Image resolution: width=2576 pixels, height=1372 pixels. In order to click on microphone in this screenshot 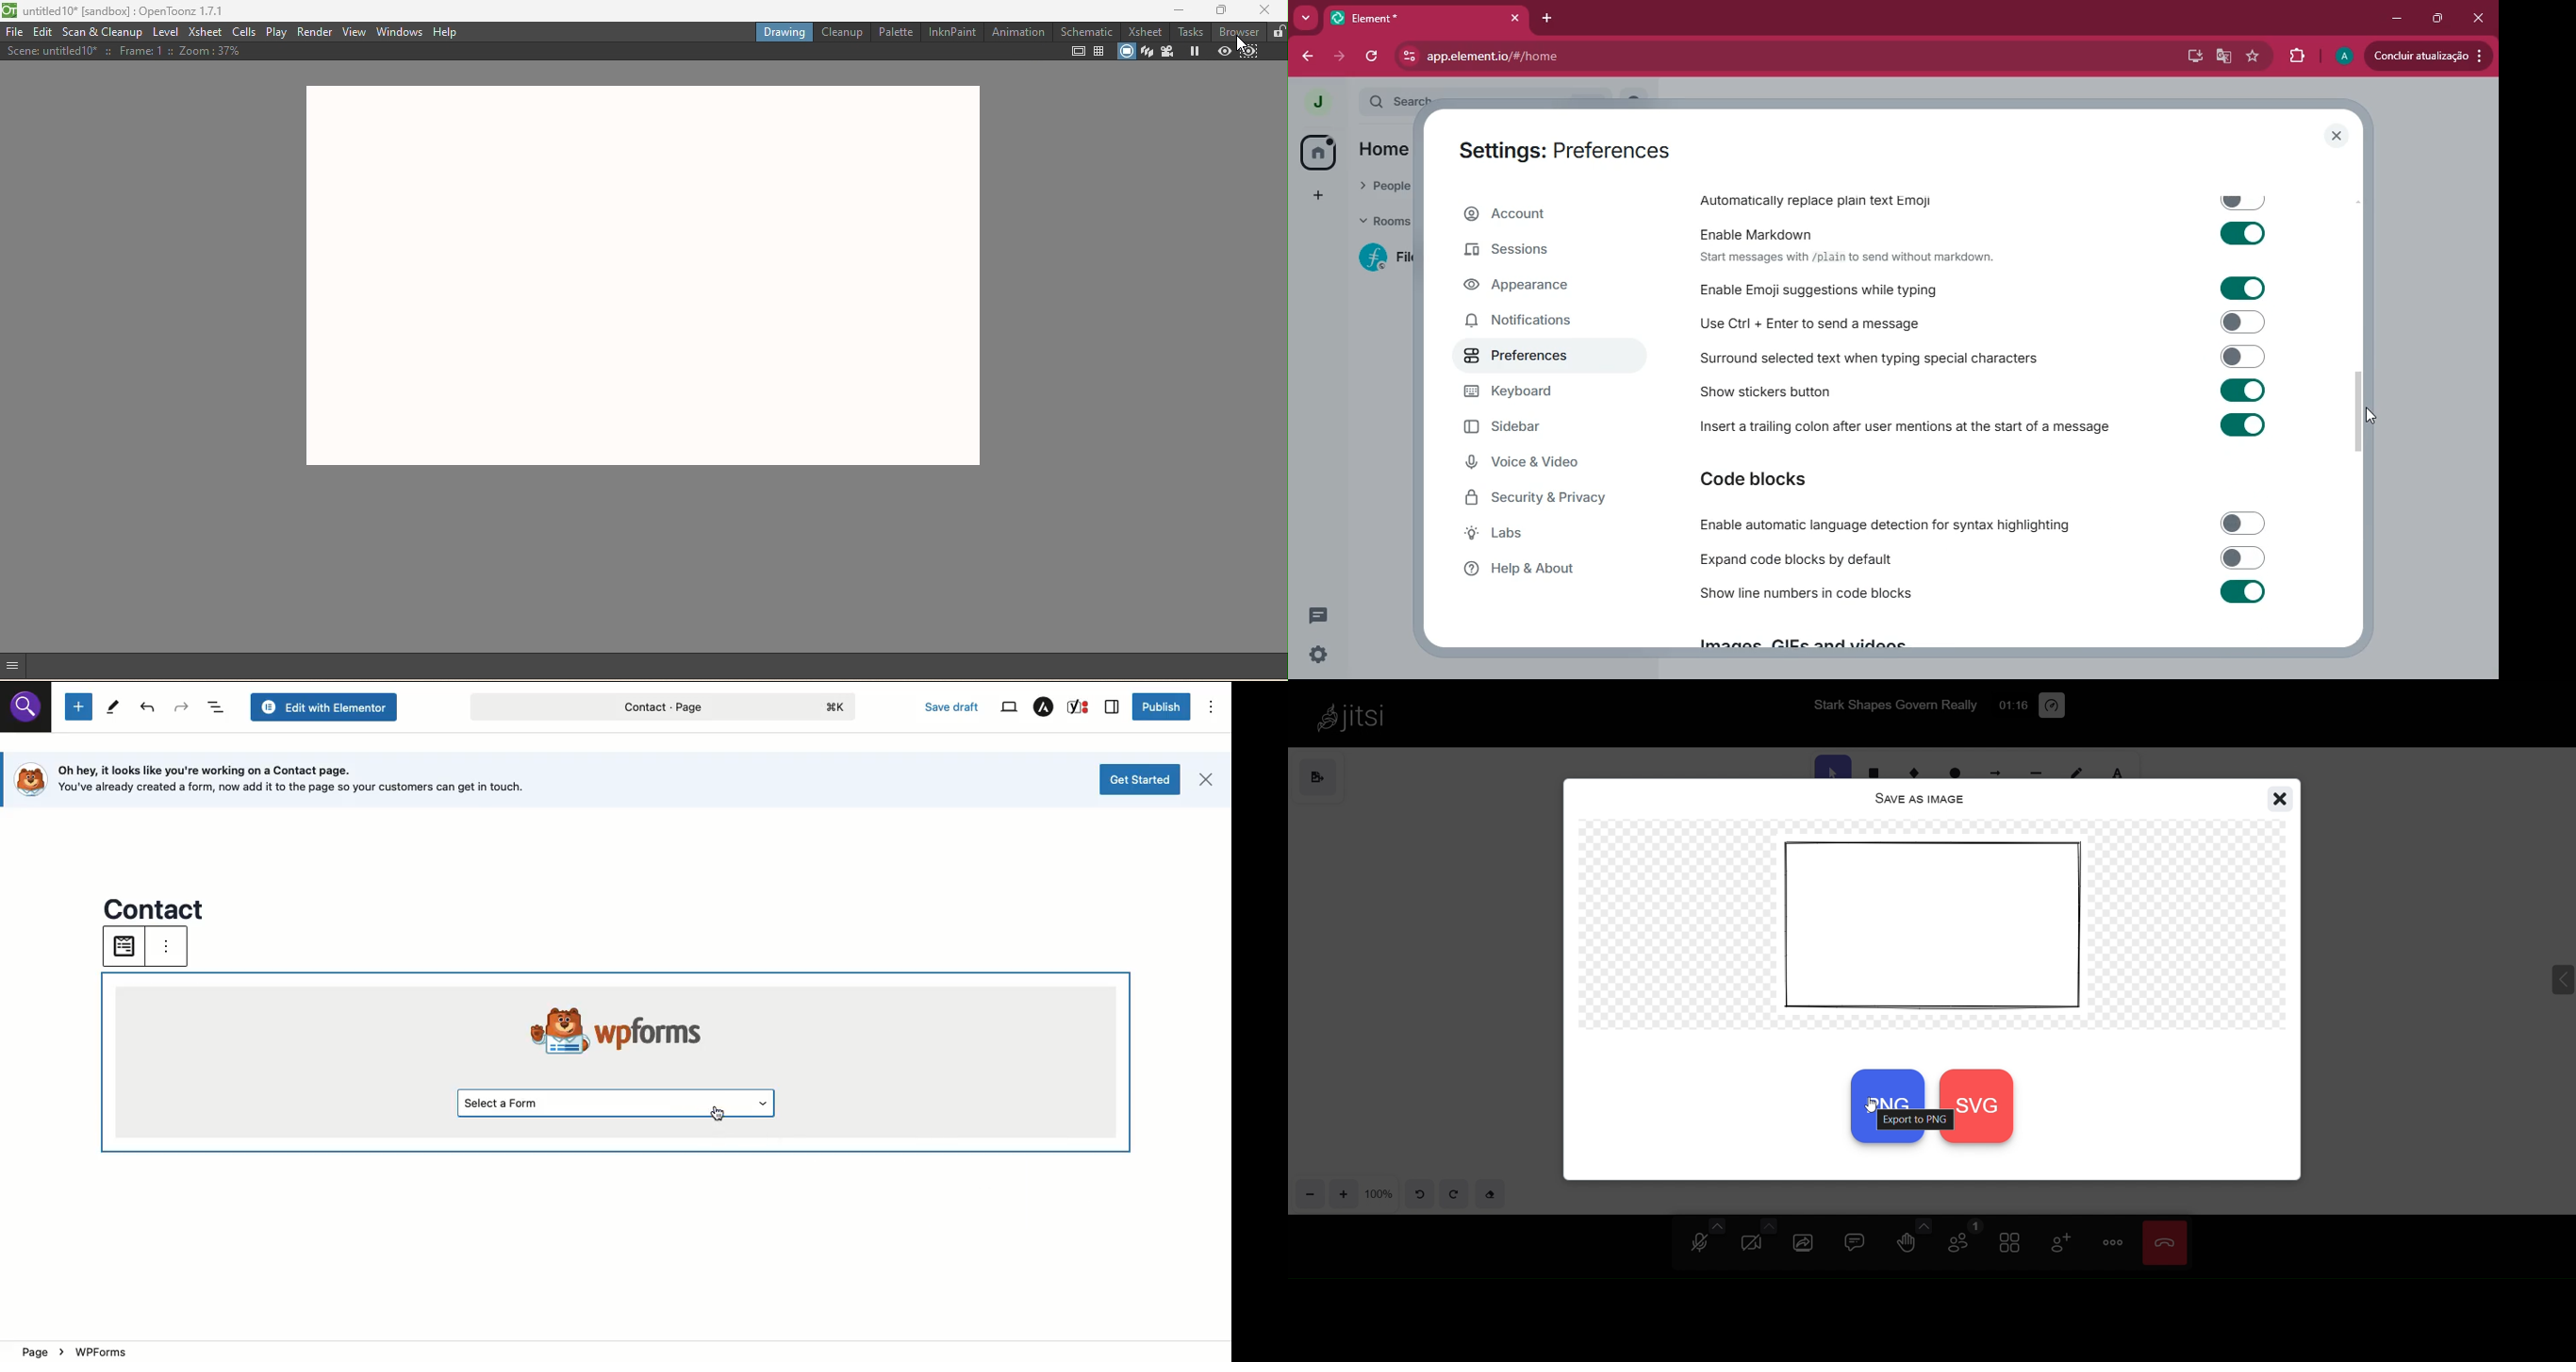, I will do `click(1702, 1245)`.